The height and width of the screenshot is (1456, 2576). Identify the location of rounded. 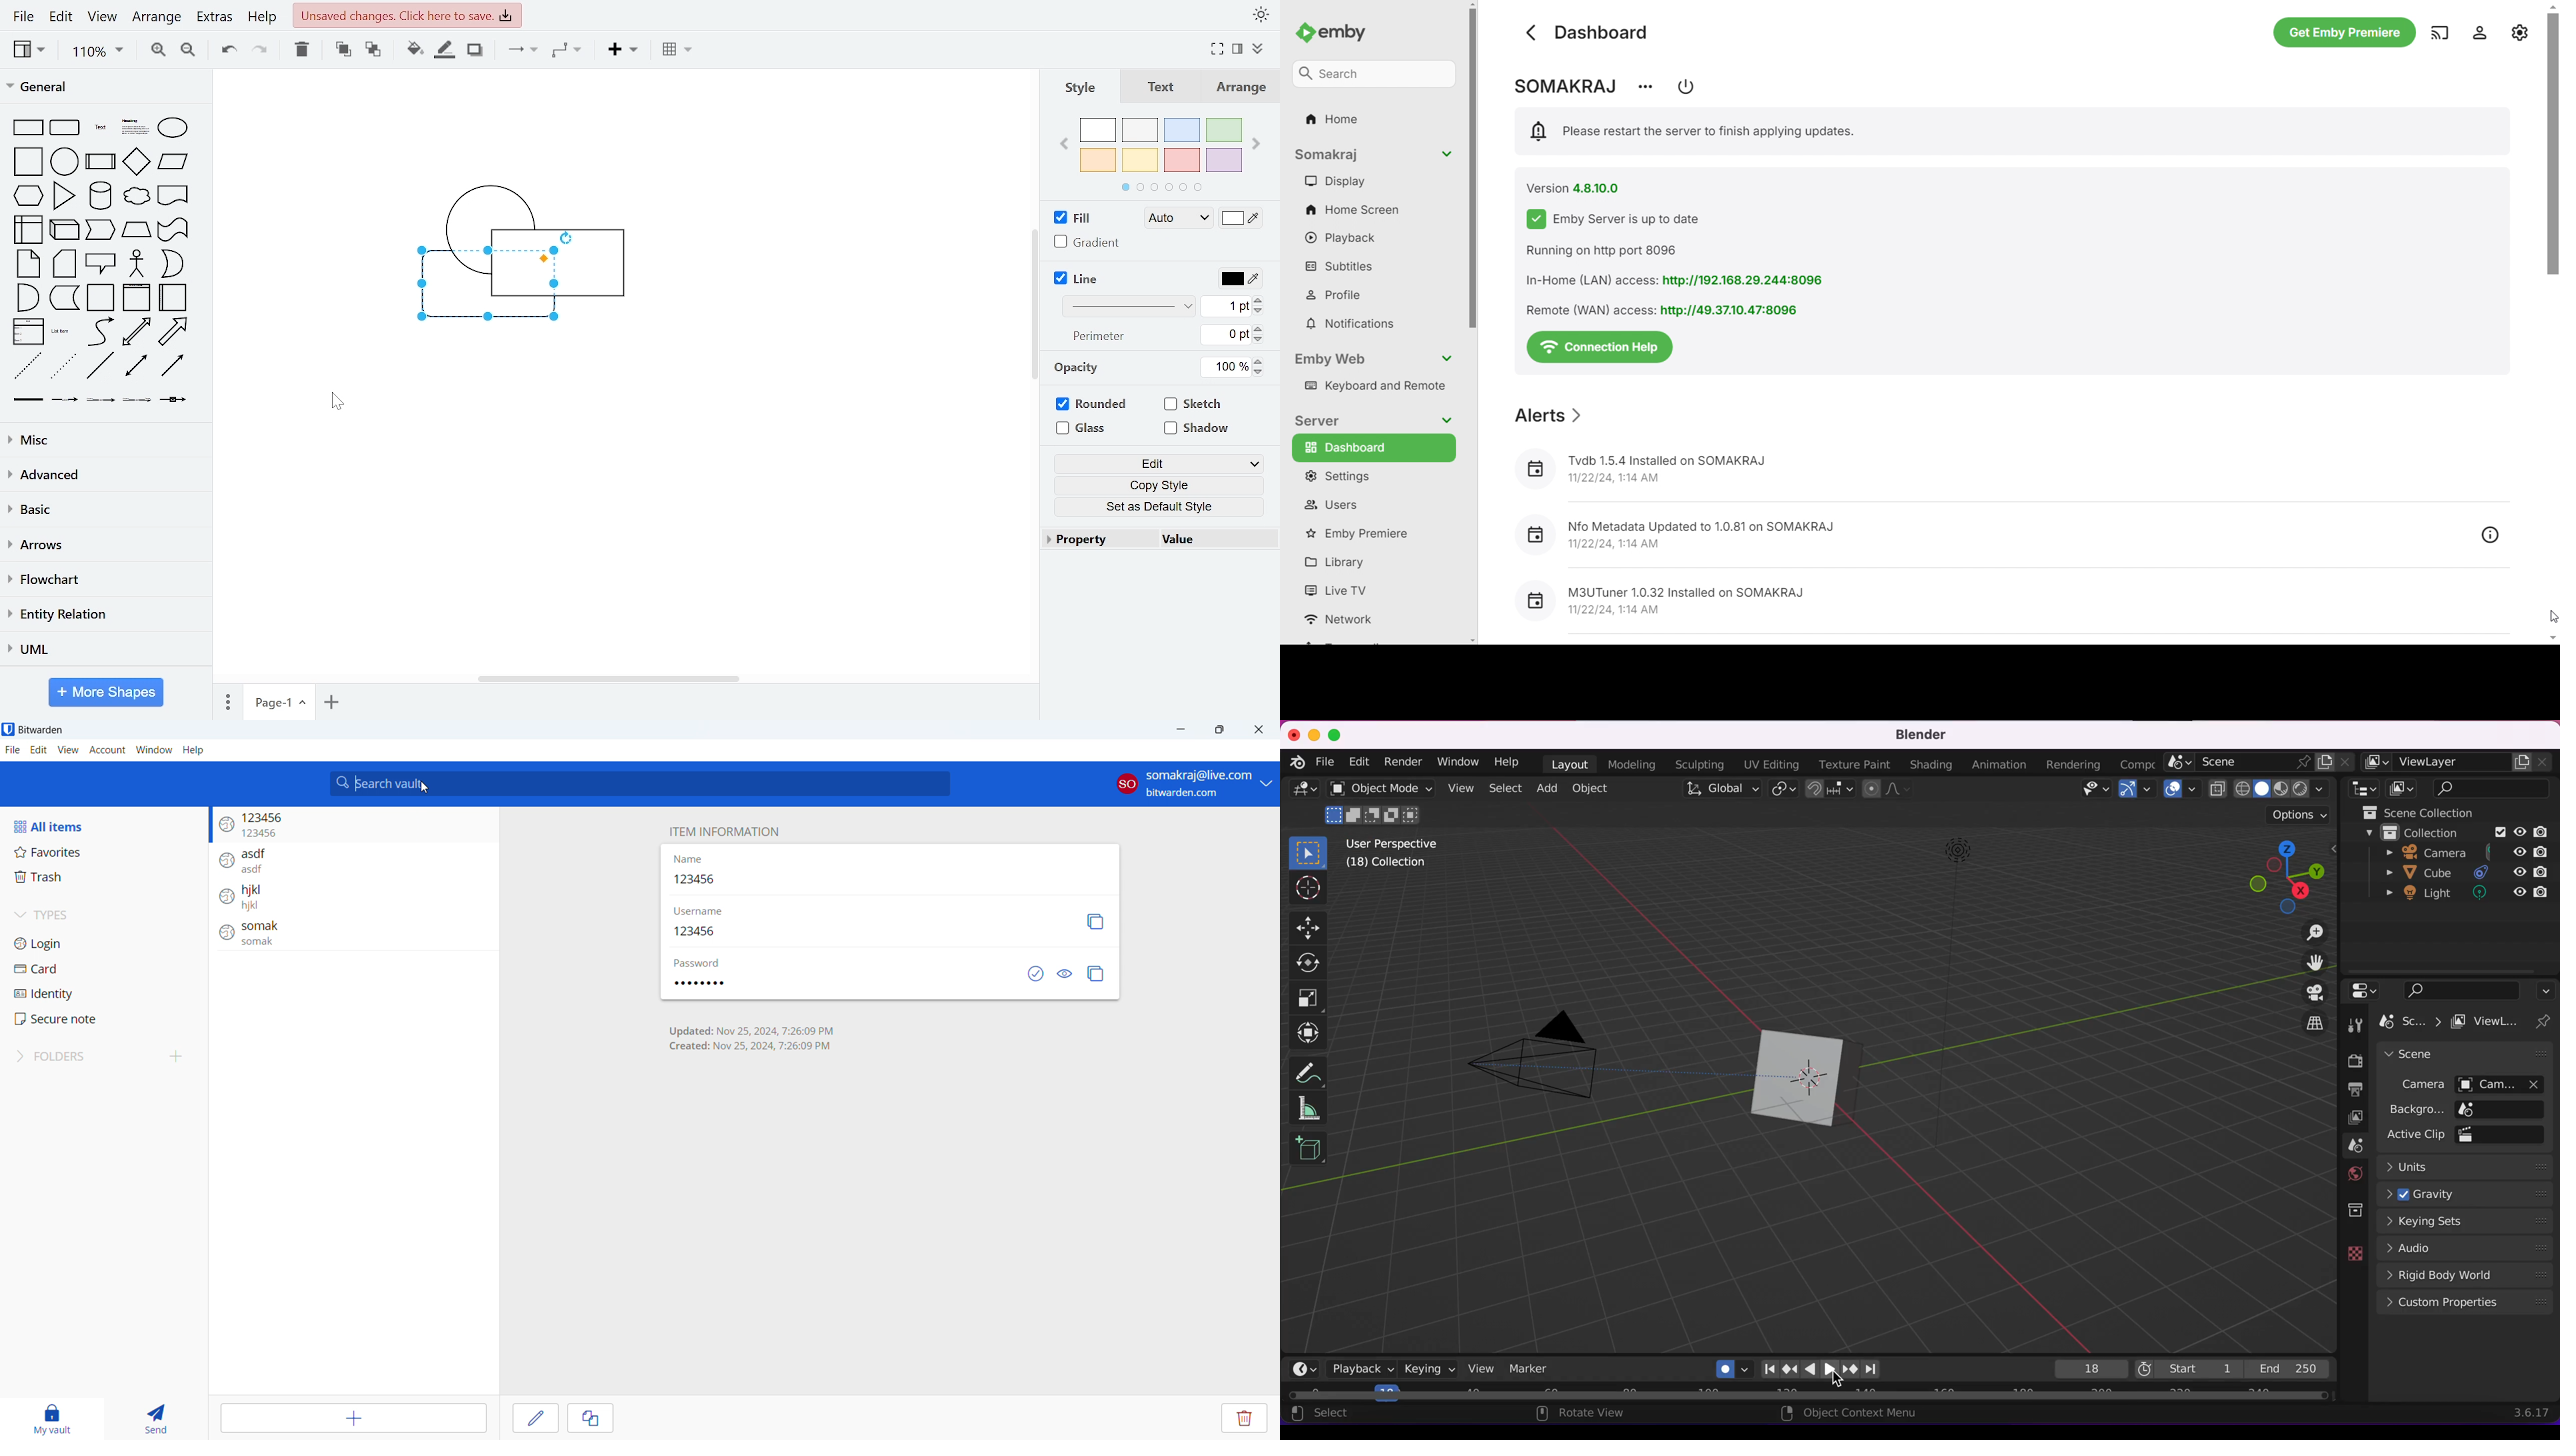
(1091, 404).